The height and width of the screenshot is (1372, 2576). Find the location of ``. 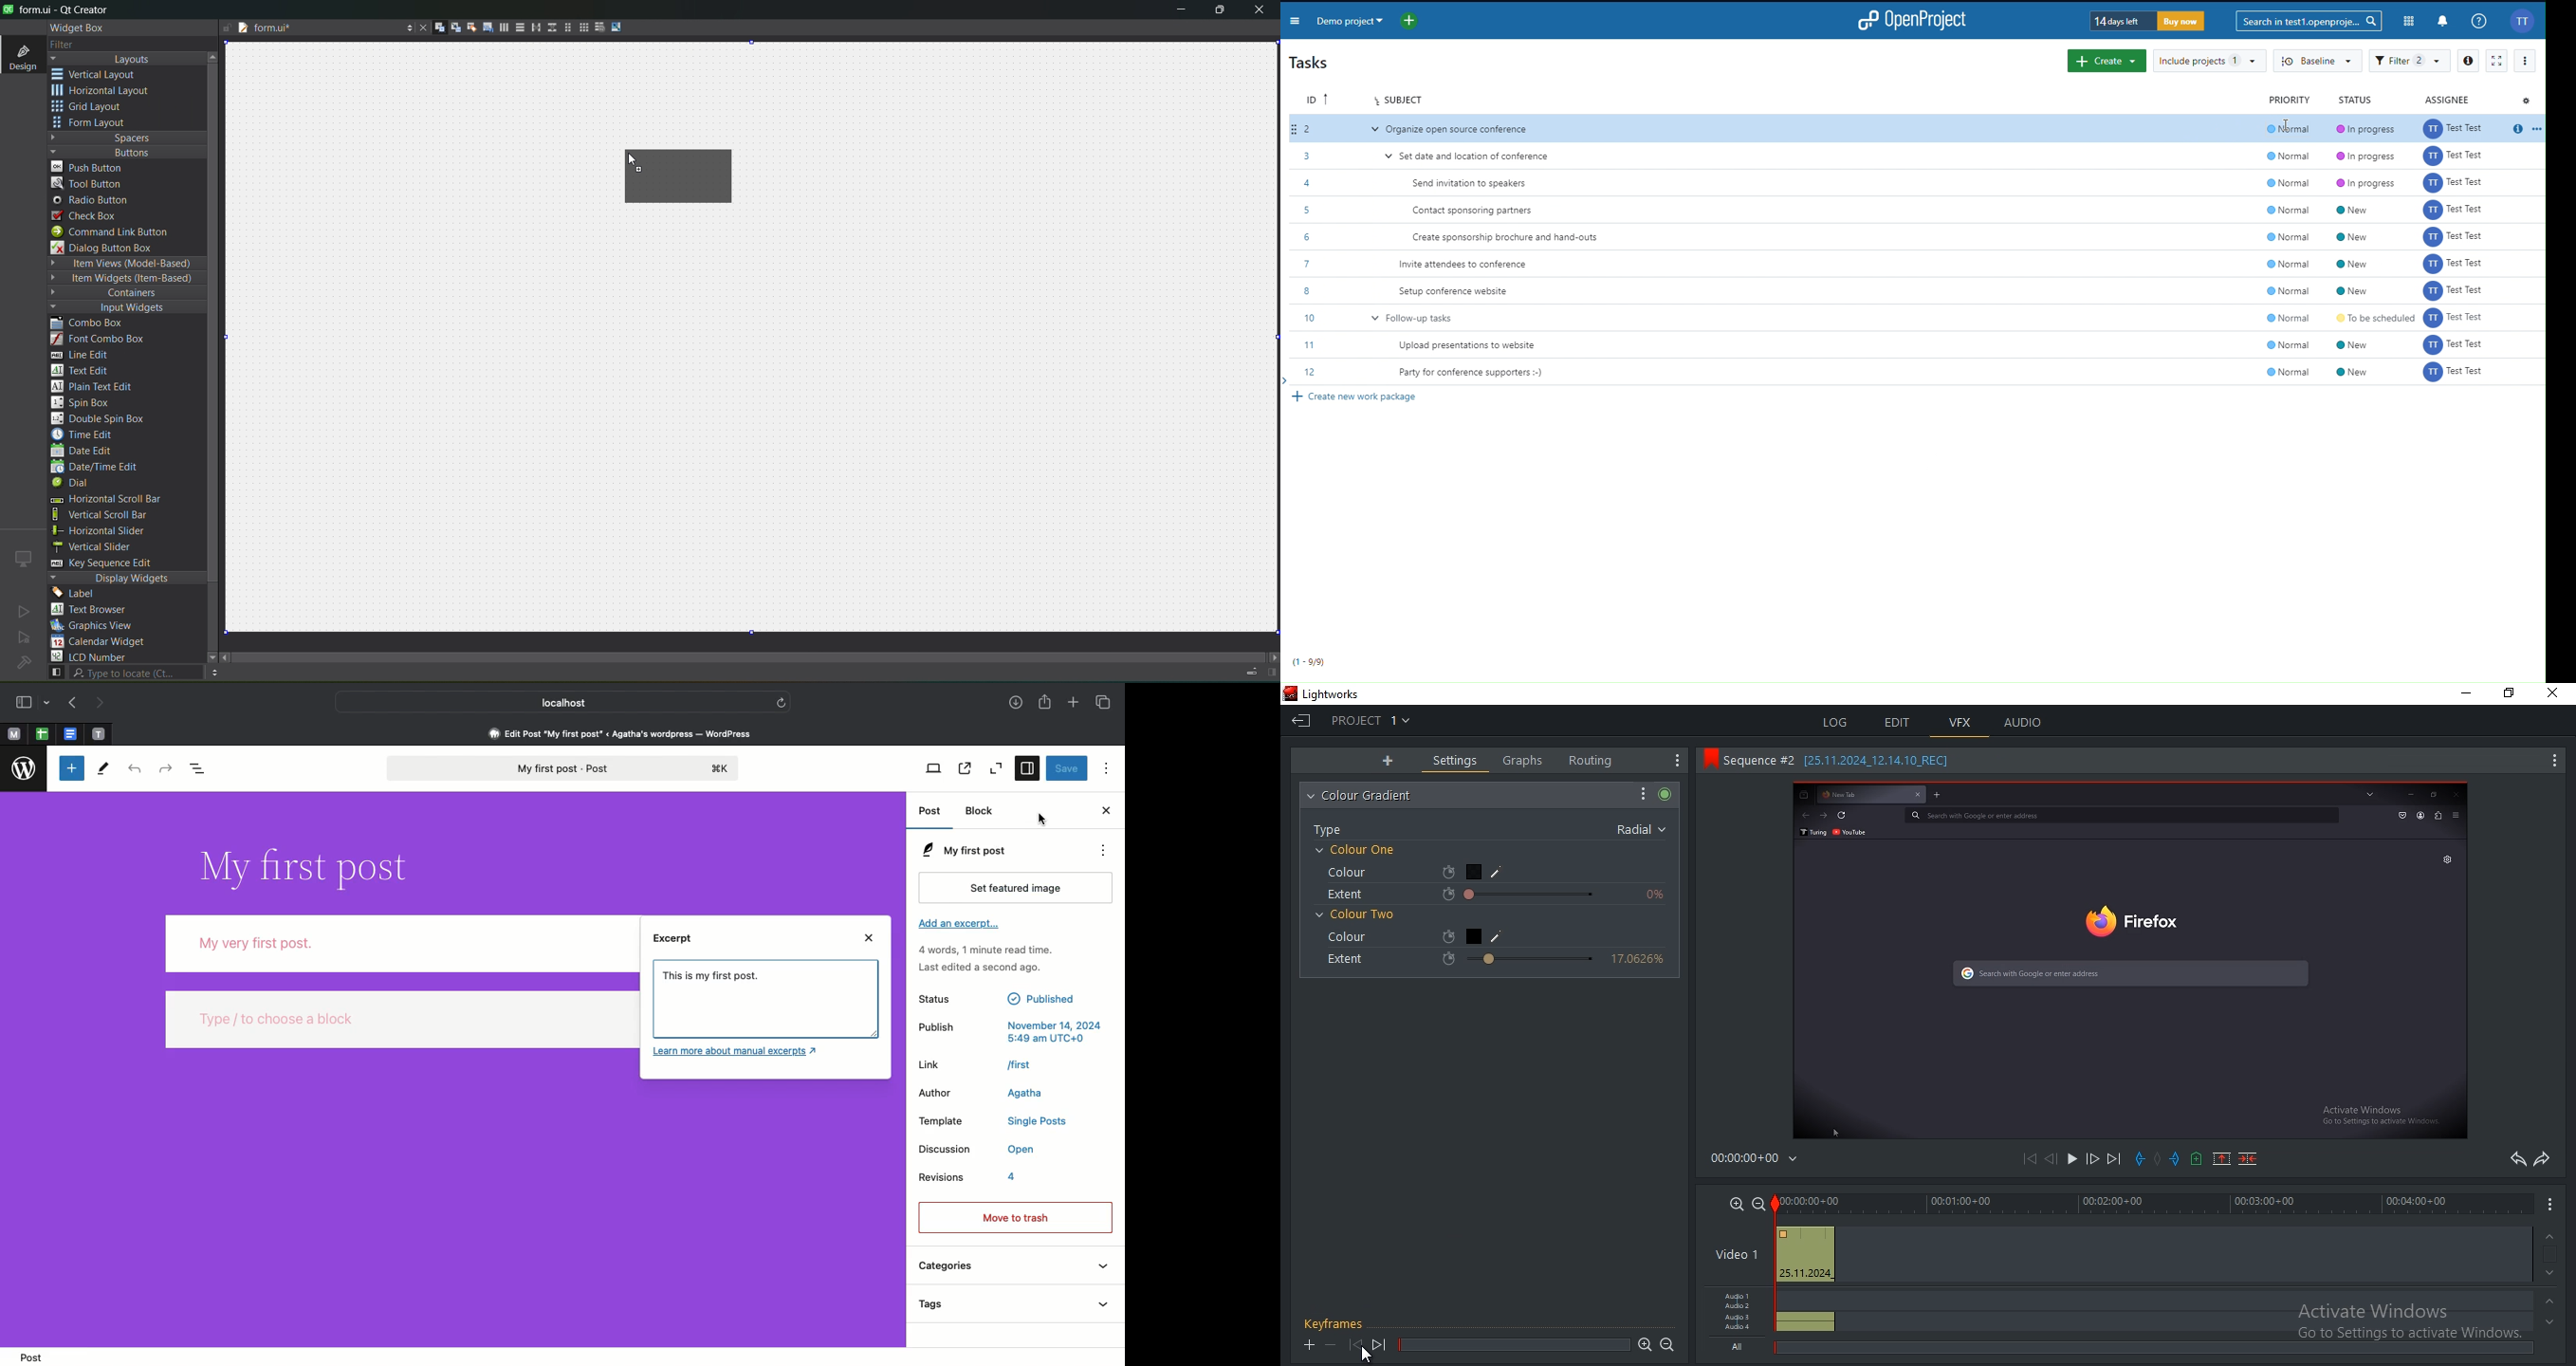

 is located at coordinates (2220, 1158).